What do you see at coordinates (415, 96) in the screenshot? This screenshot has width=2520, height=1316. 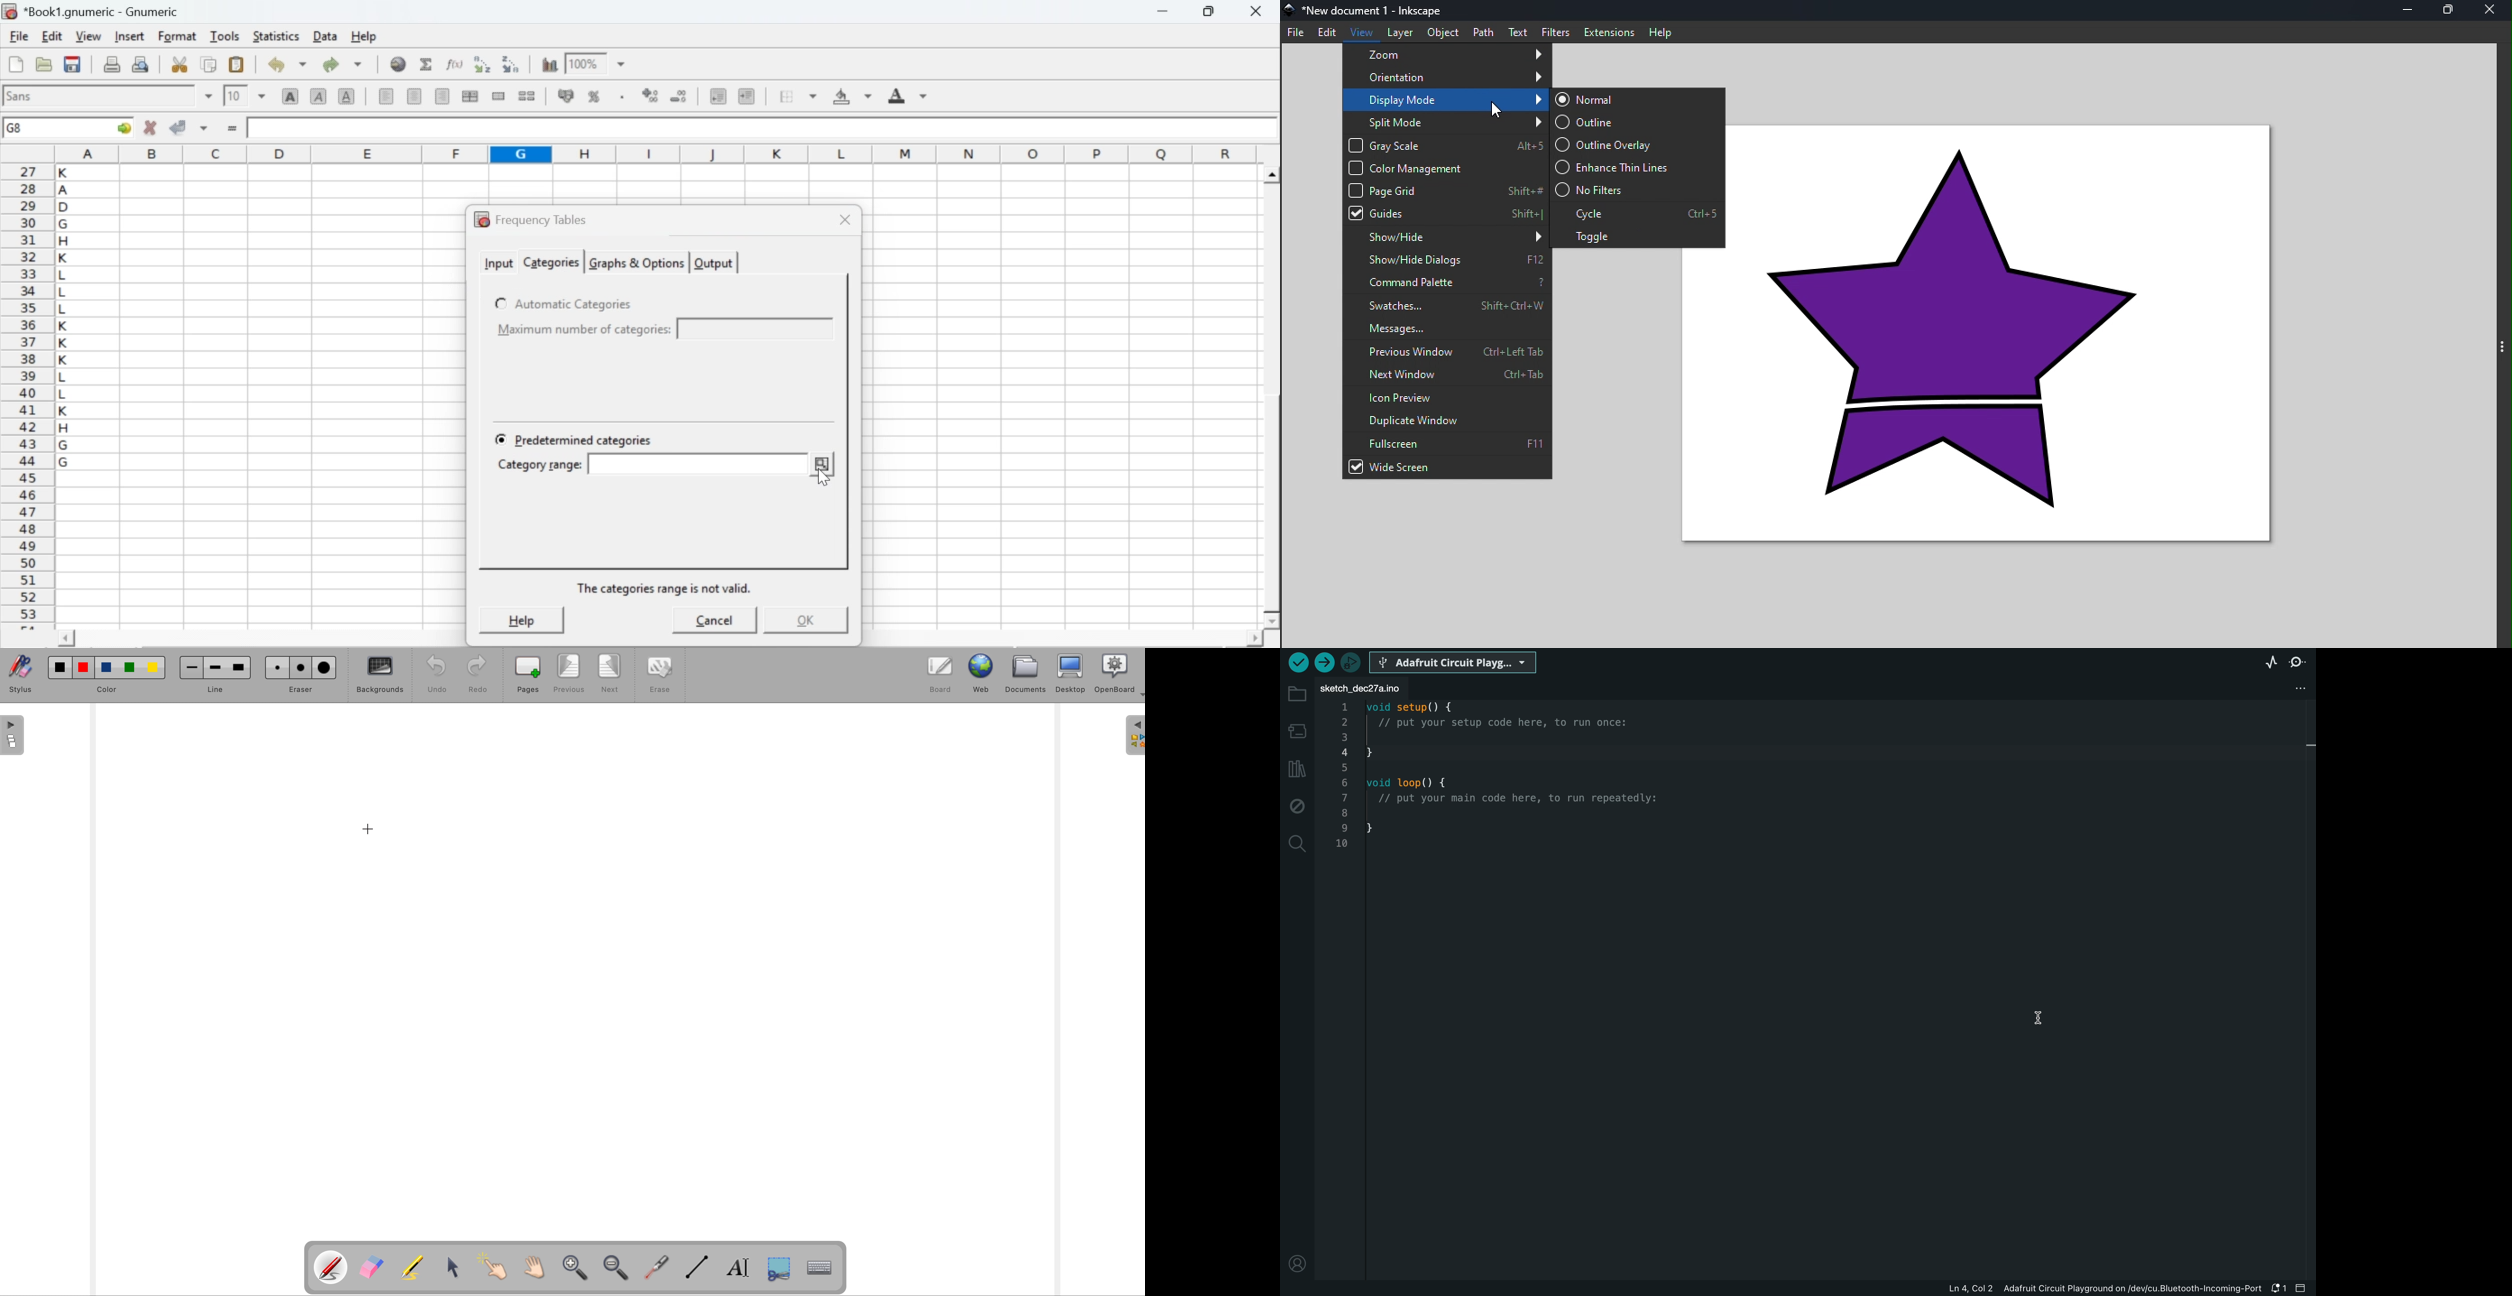 I see `center horizontally` at bounding box center [415, 96].